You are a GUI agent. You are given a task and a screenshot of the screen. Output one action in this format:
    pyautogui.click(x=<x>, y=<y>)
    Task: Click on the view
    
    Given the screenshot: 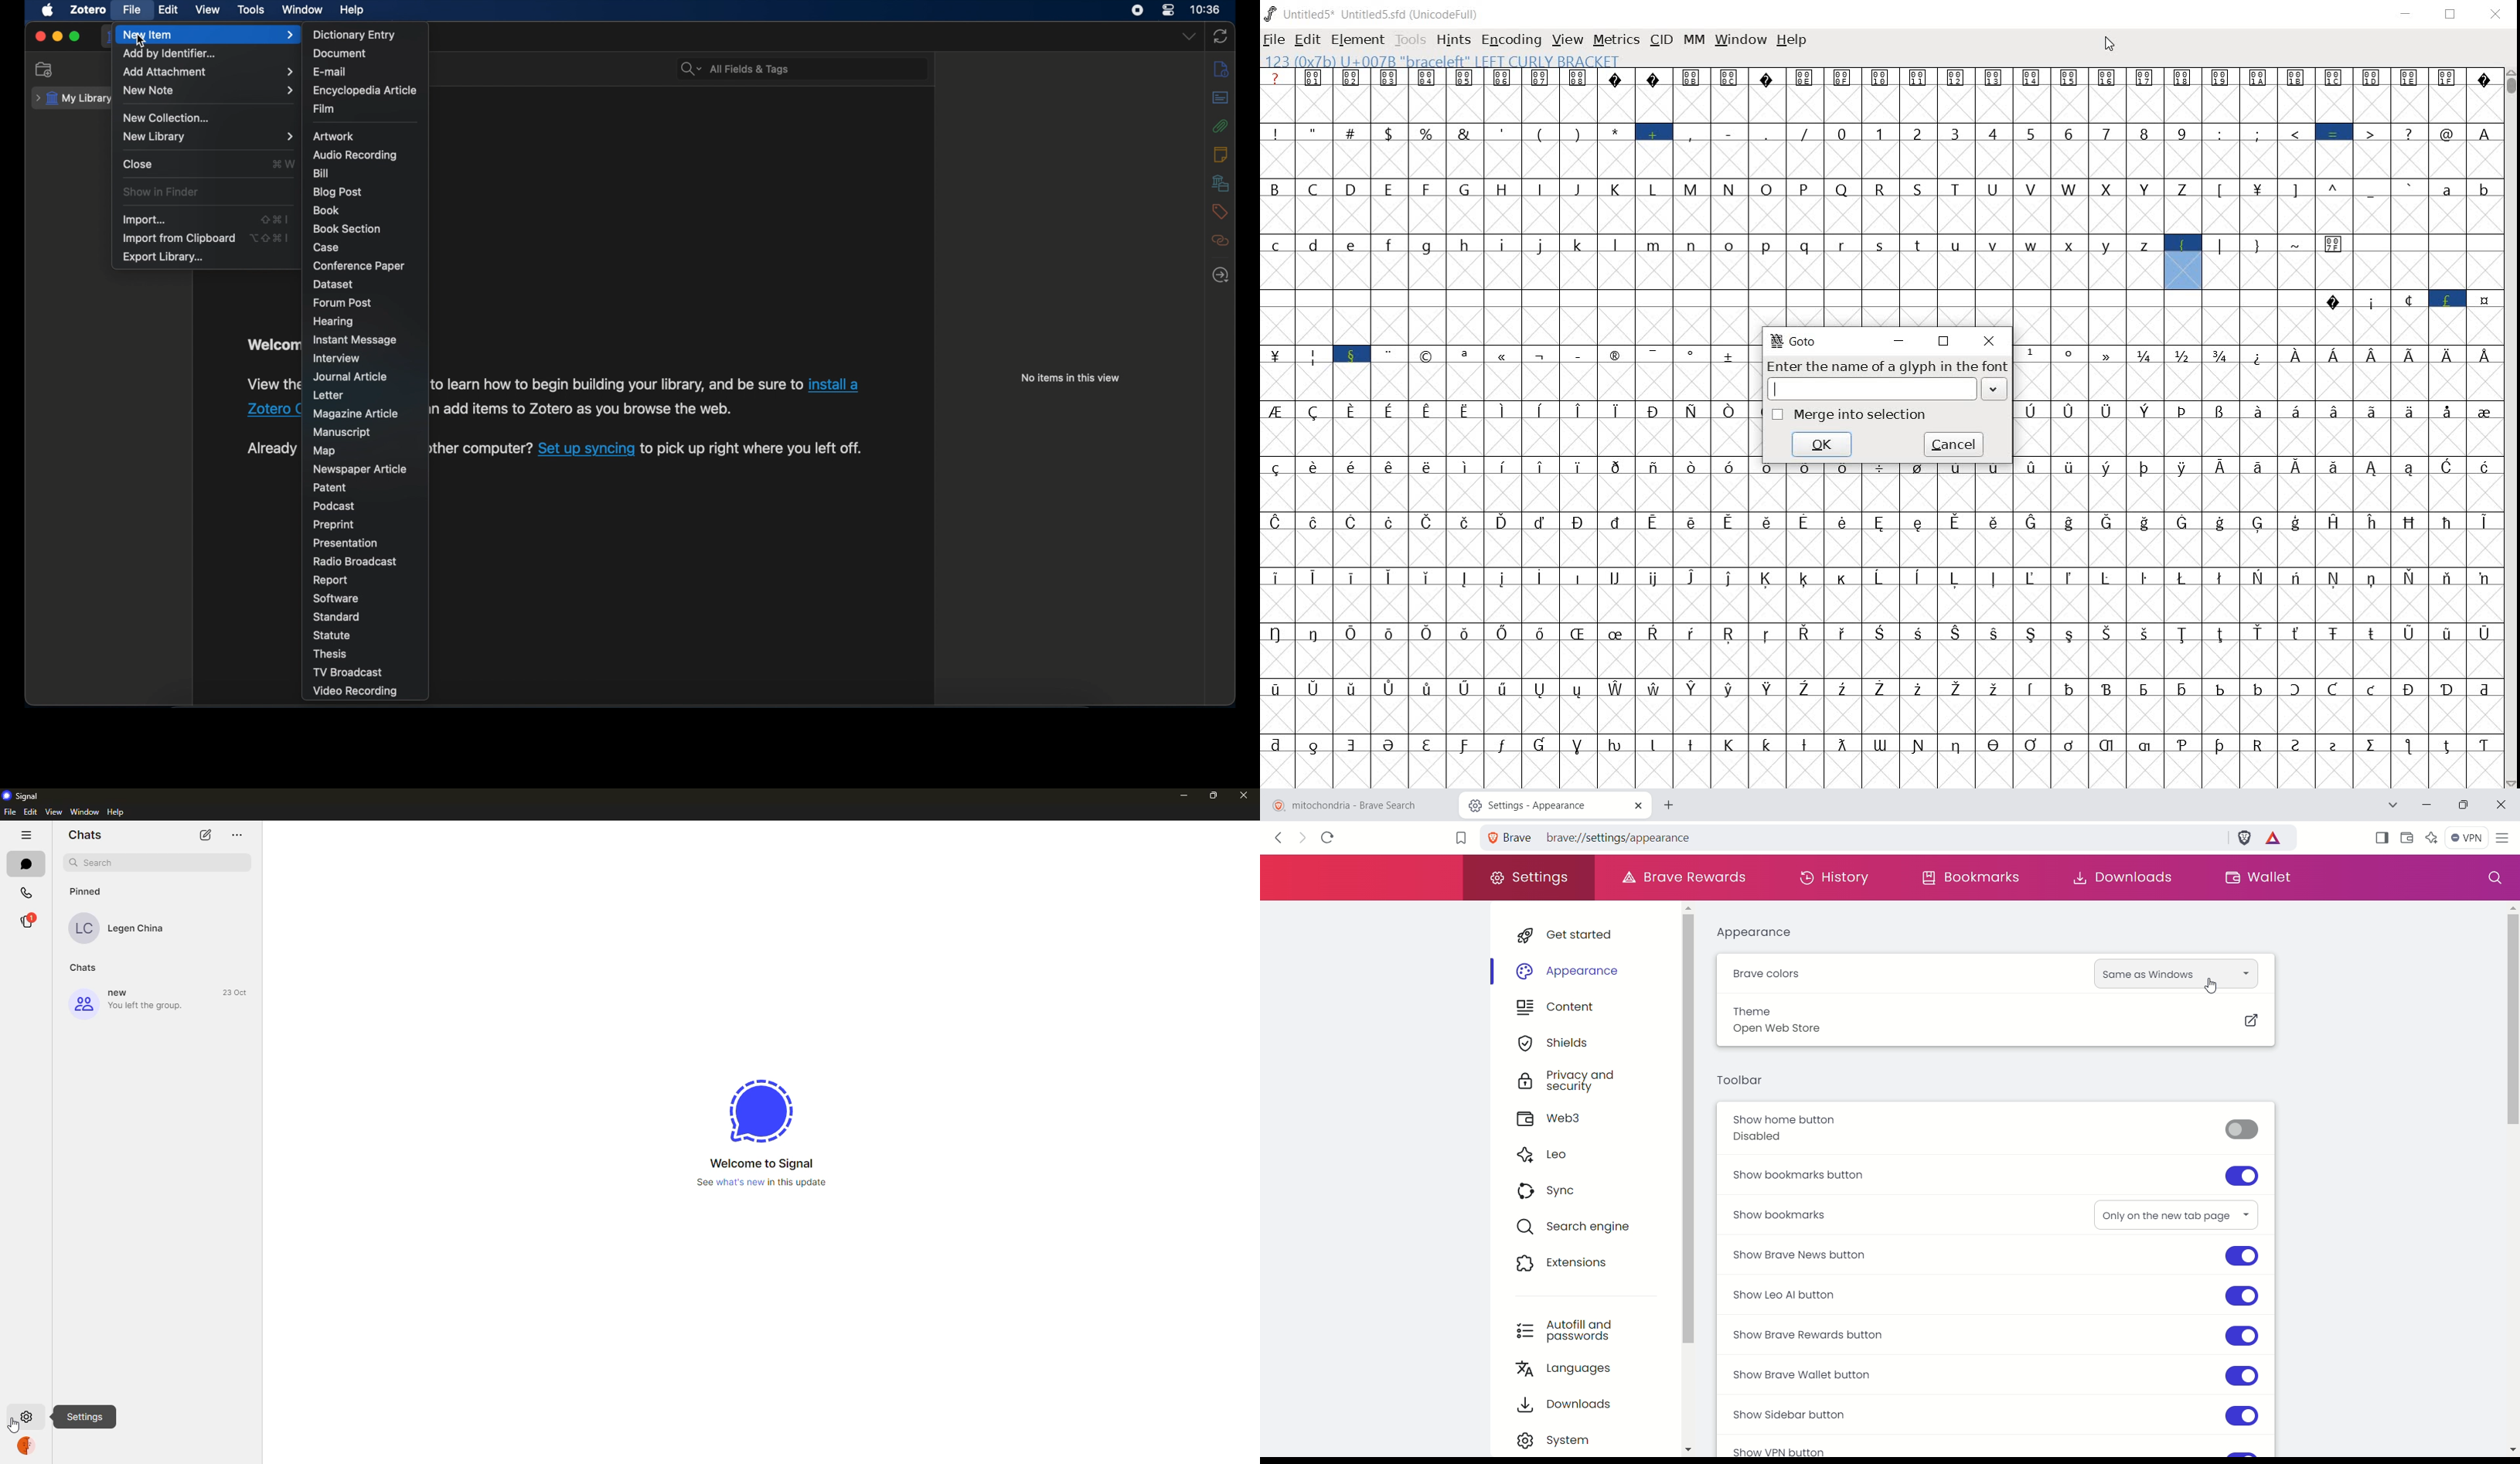 What is the action you would take?
    pyautogui.click(x=209, y=10)
    